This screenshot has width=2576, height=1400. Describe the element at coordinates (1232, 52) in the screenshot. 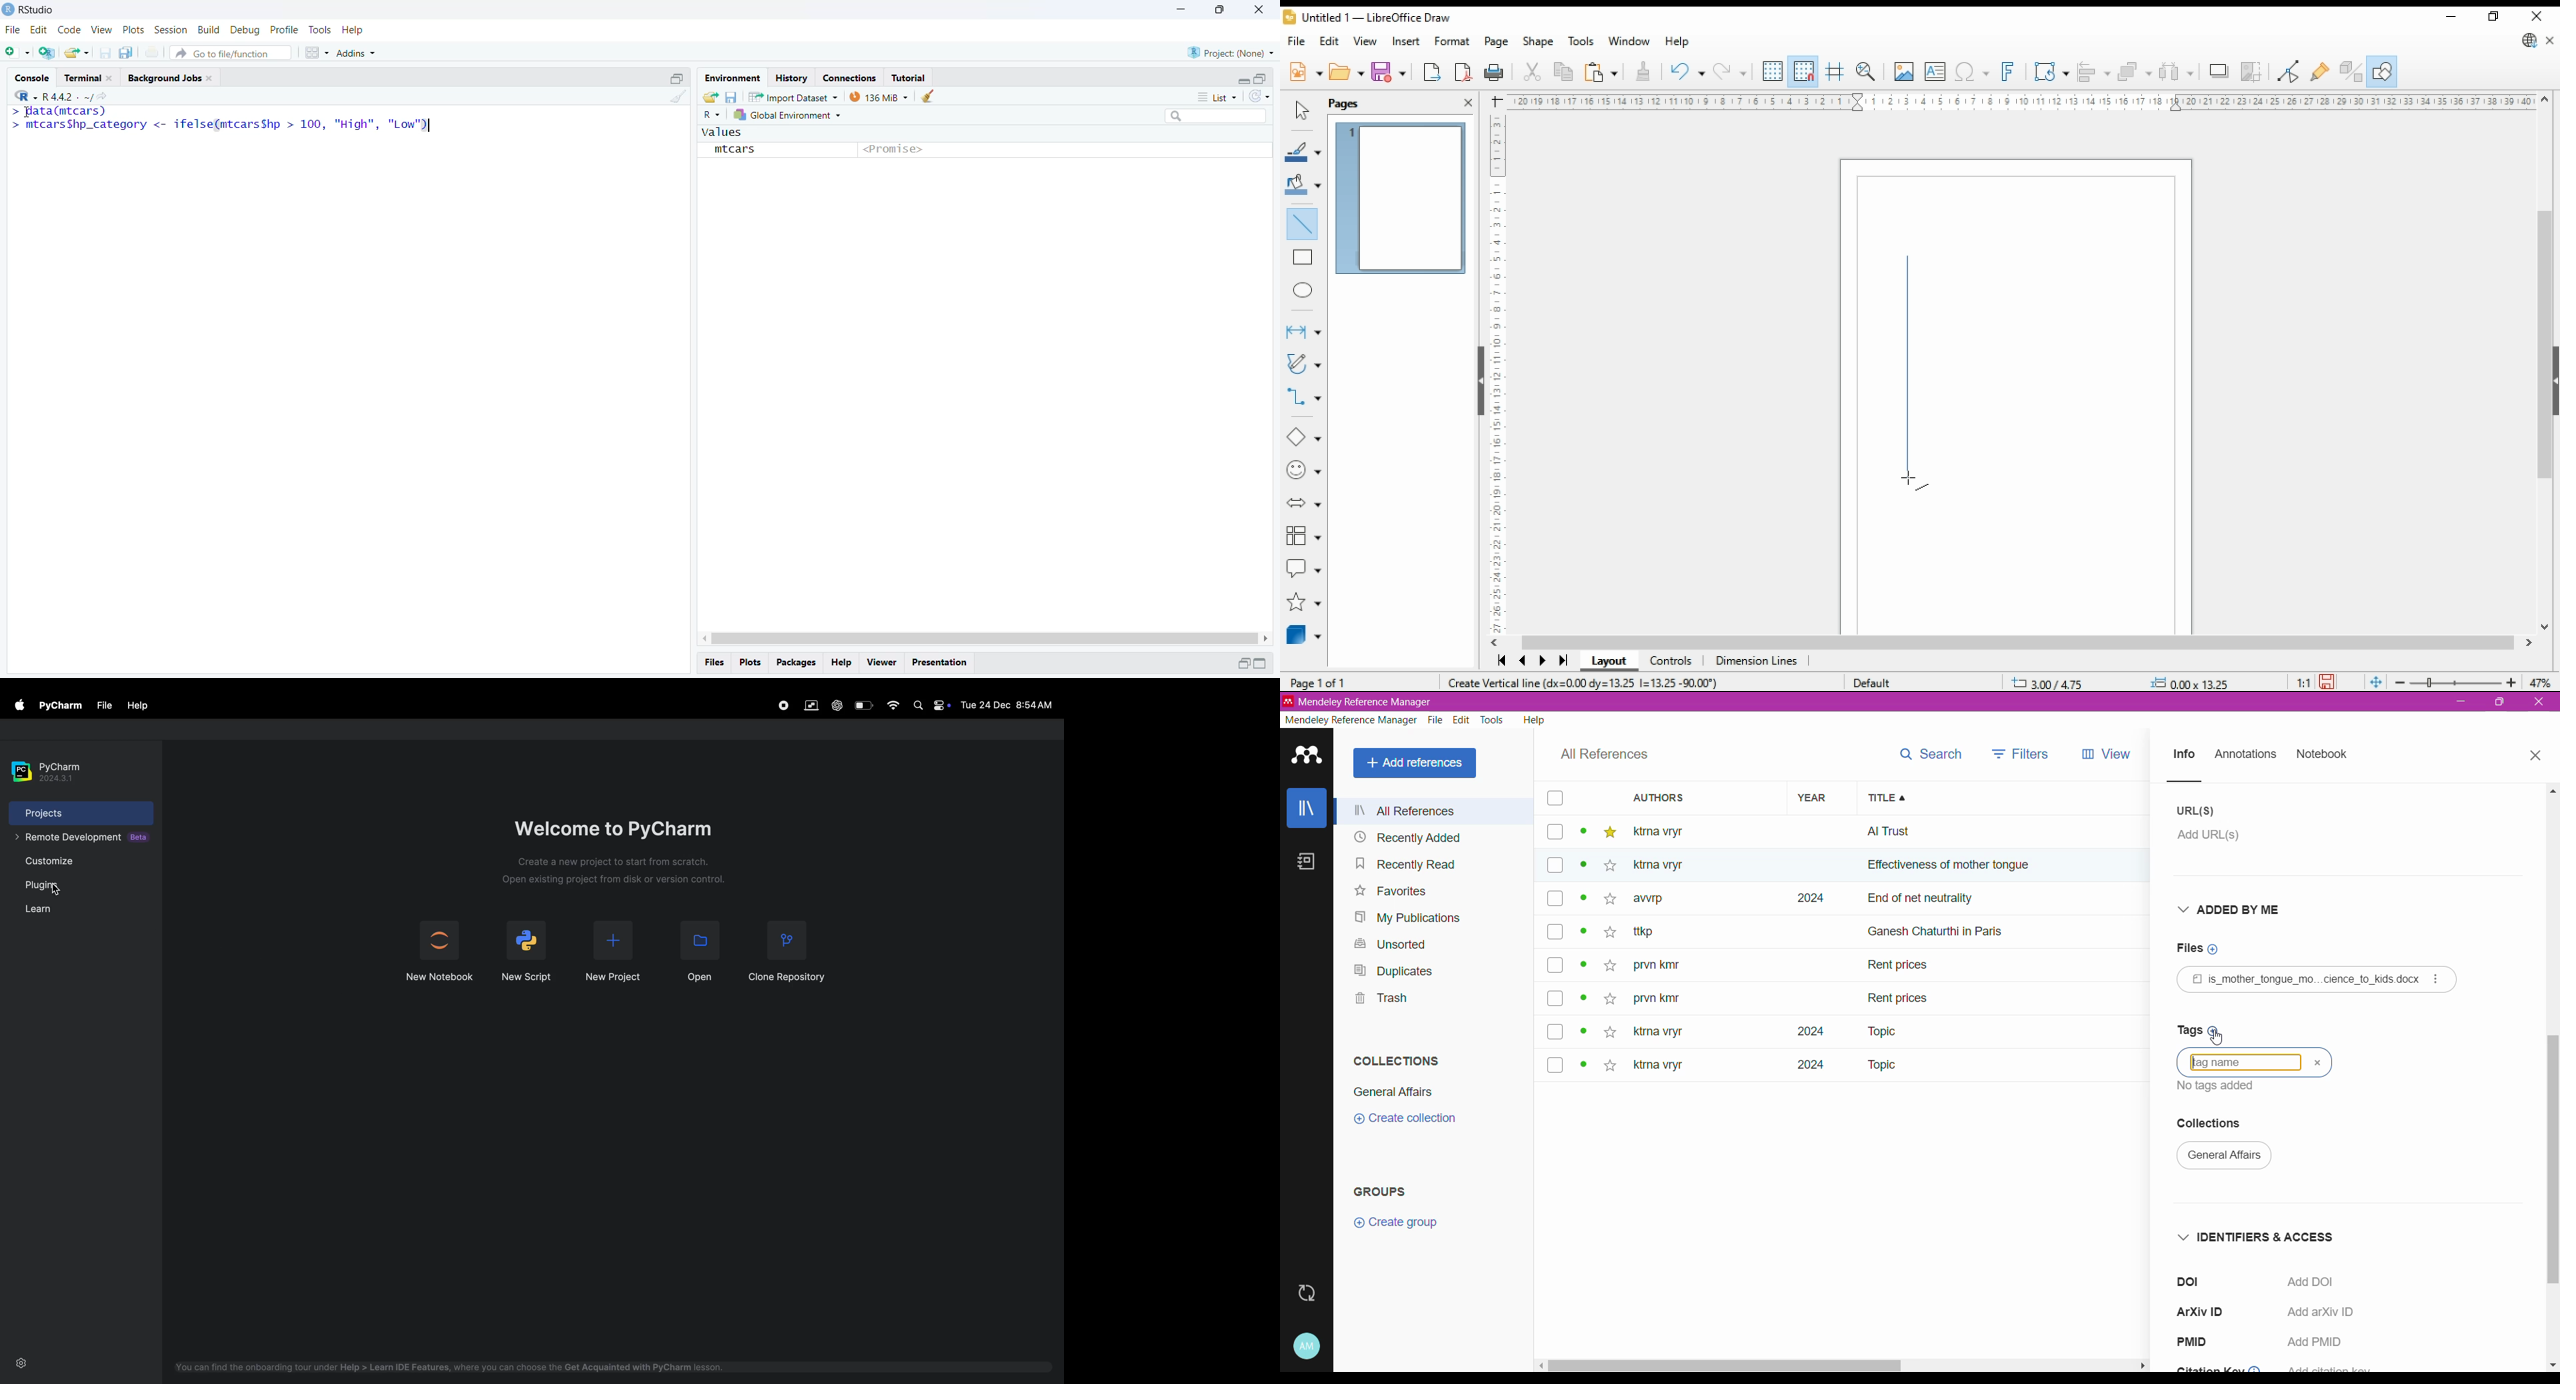

I see `Project (None)` at that location.